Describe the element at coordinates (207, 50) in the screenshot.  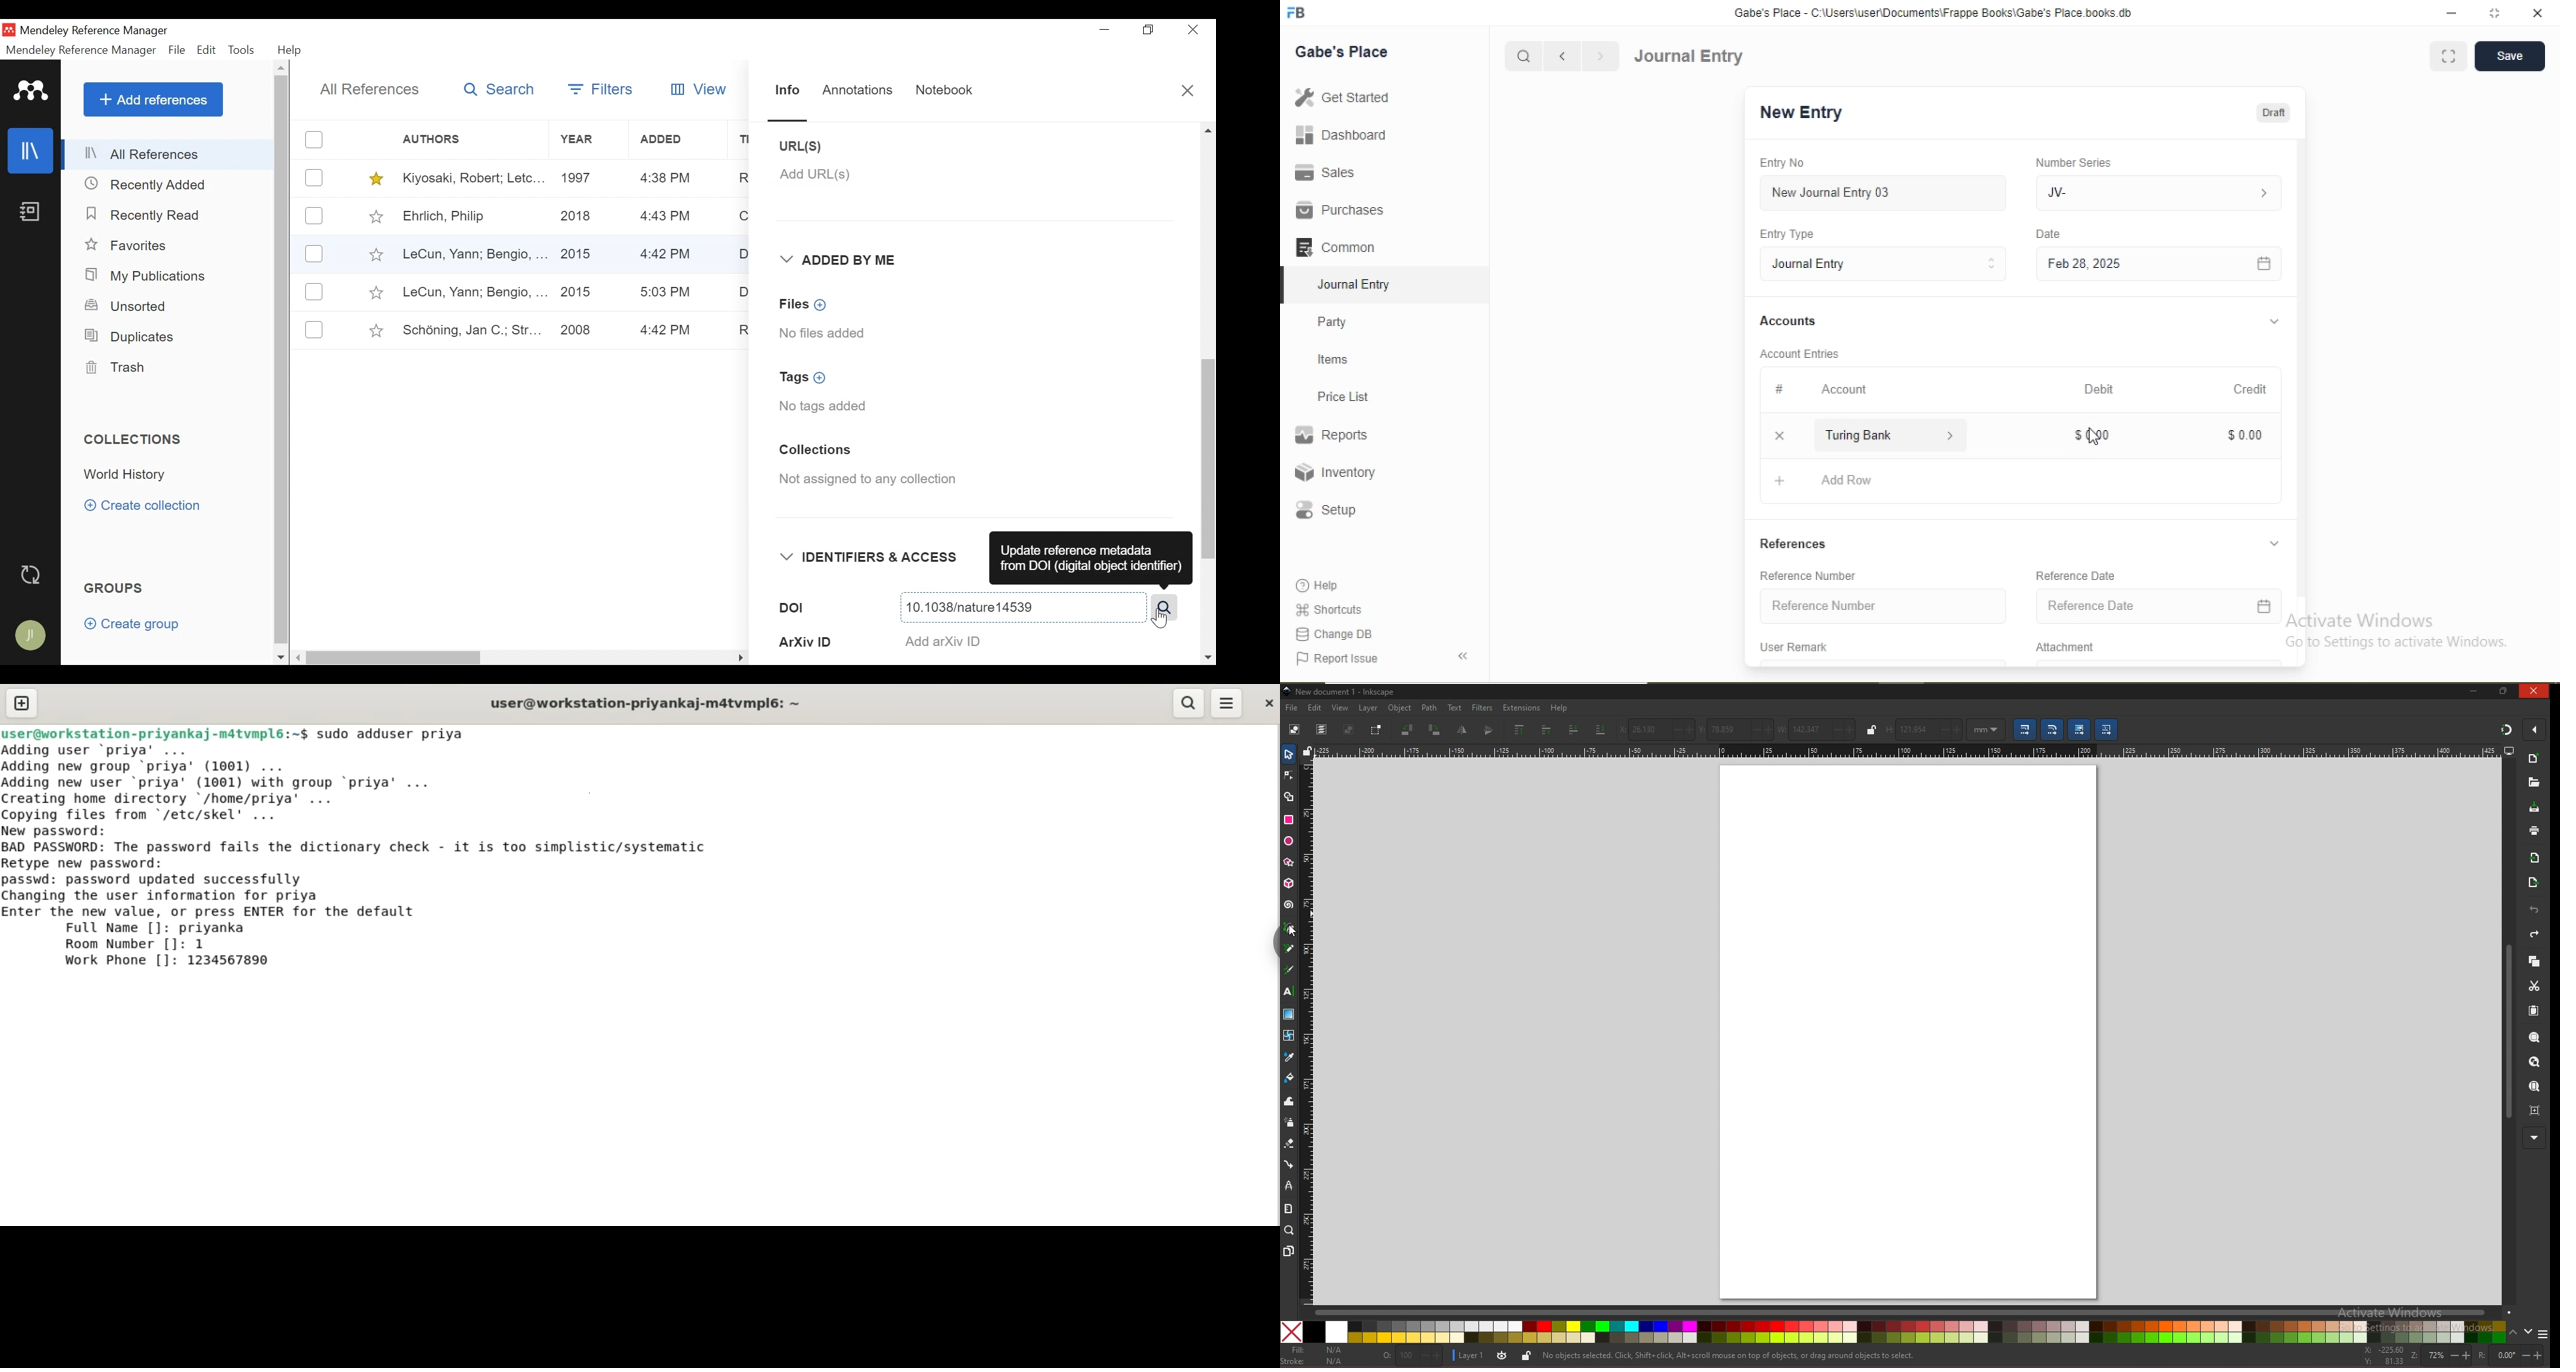
I see `Edit` at that location.